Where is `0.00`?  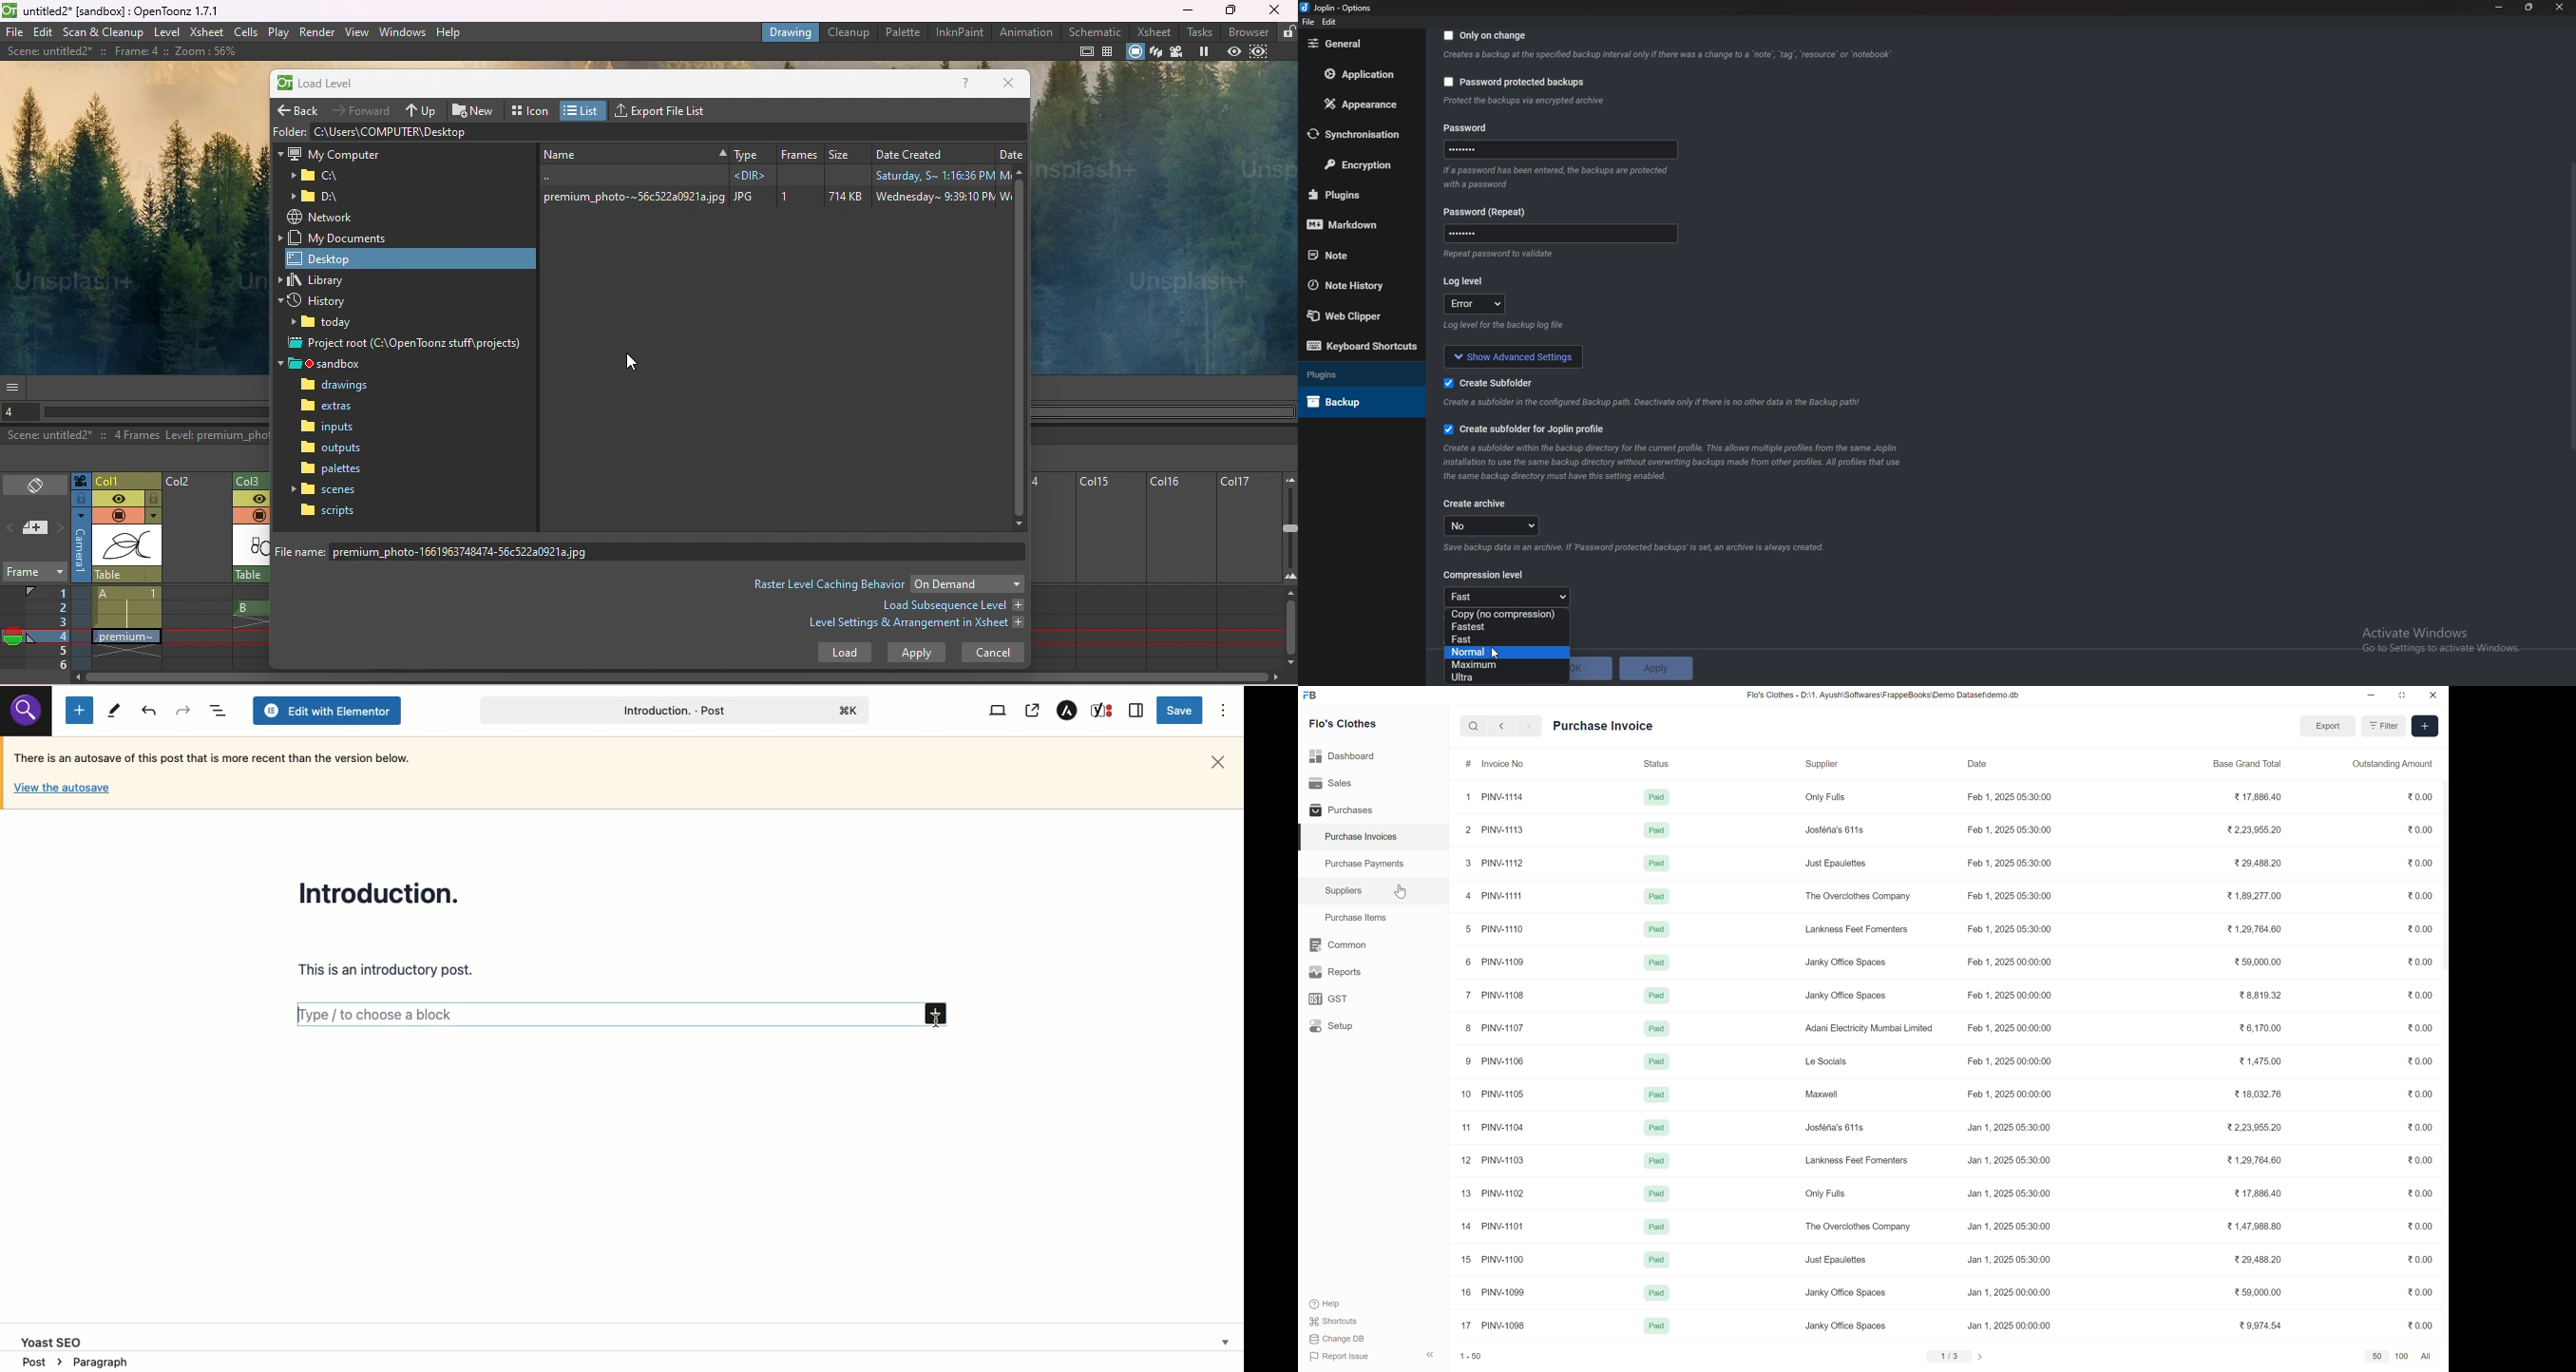
0.00 is located at coordinates (2421, 829).